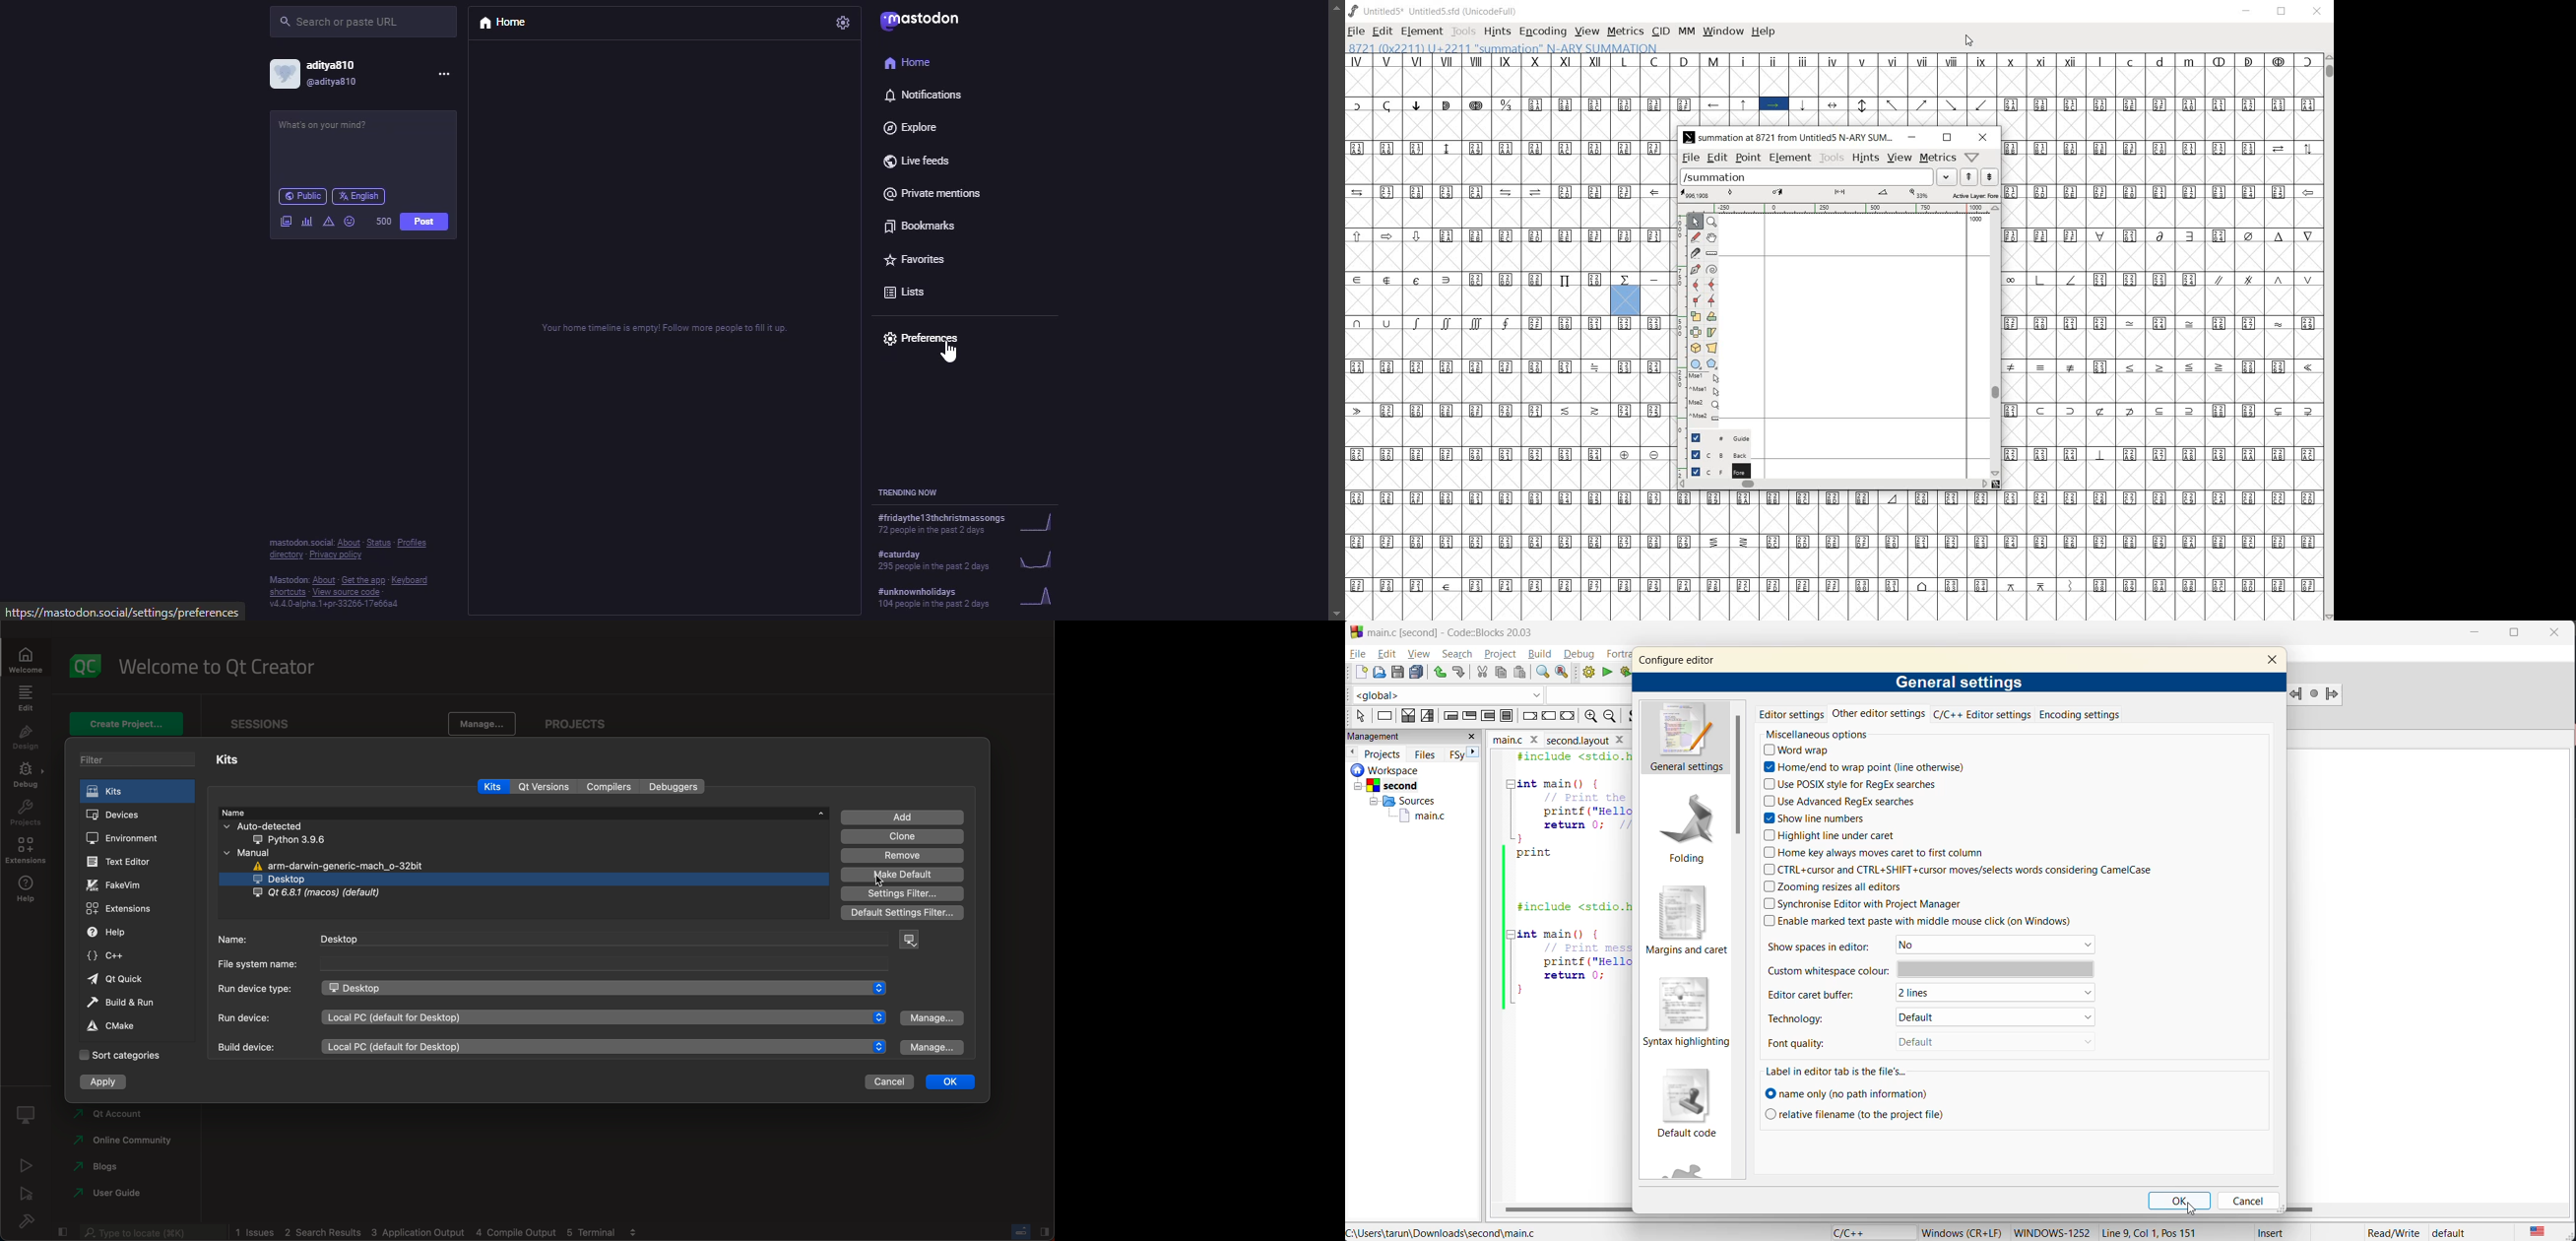  Describe the element at coordinates (546, 786) in the screenshot. I see `qt versions` at that location.